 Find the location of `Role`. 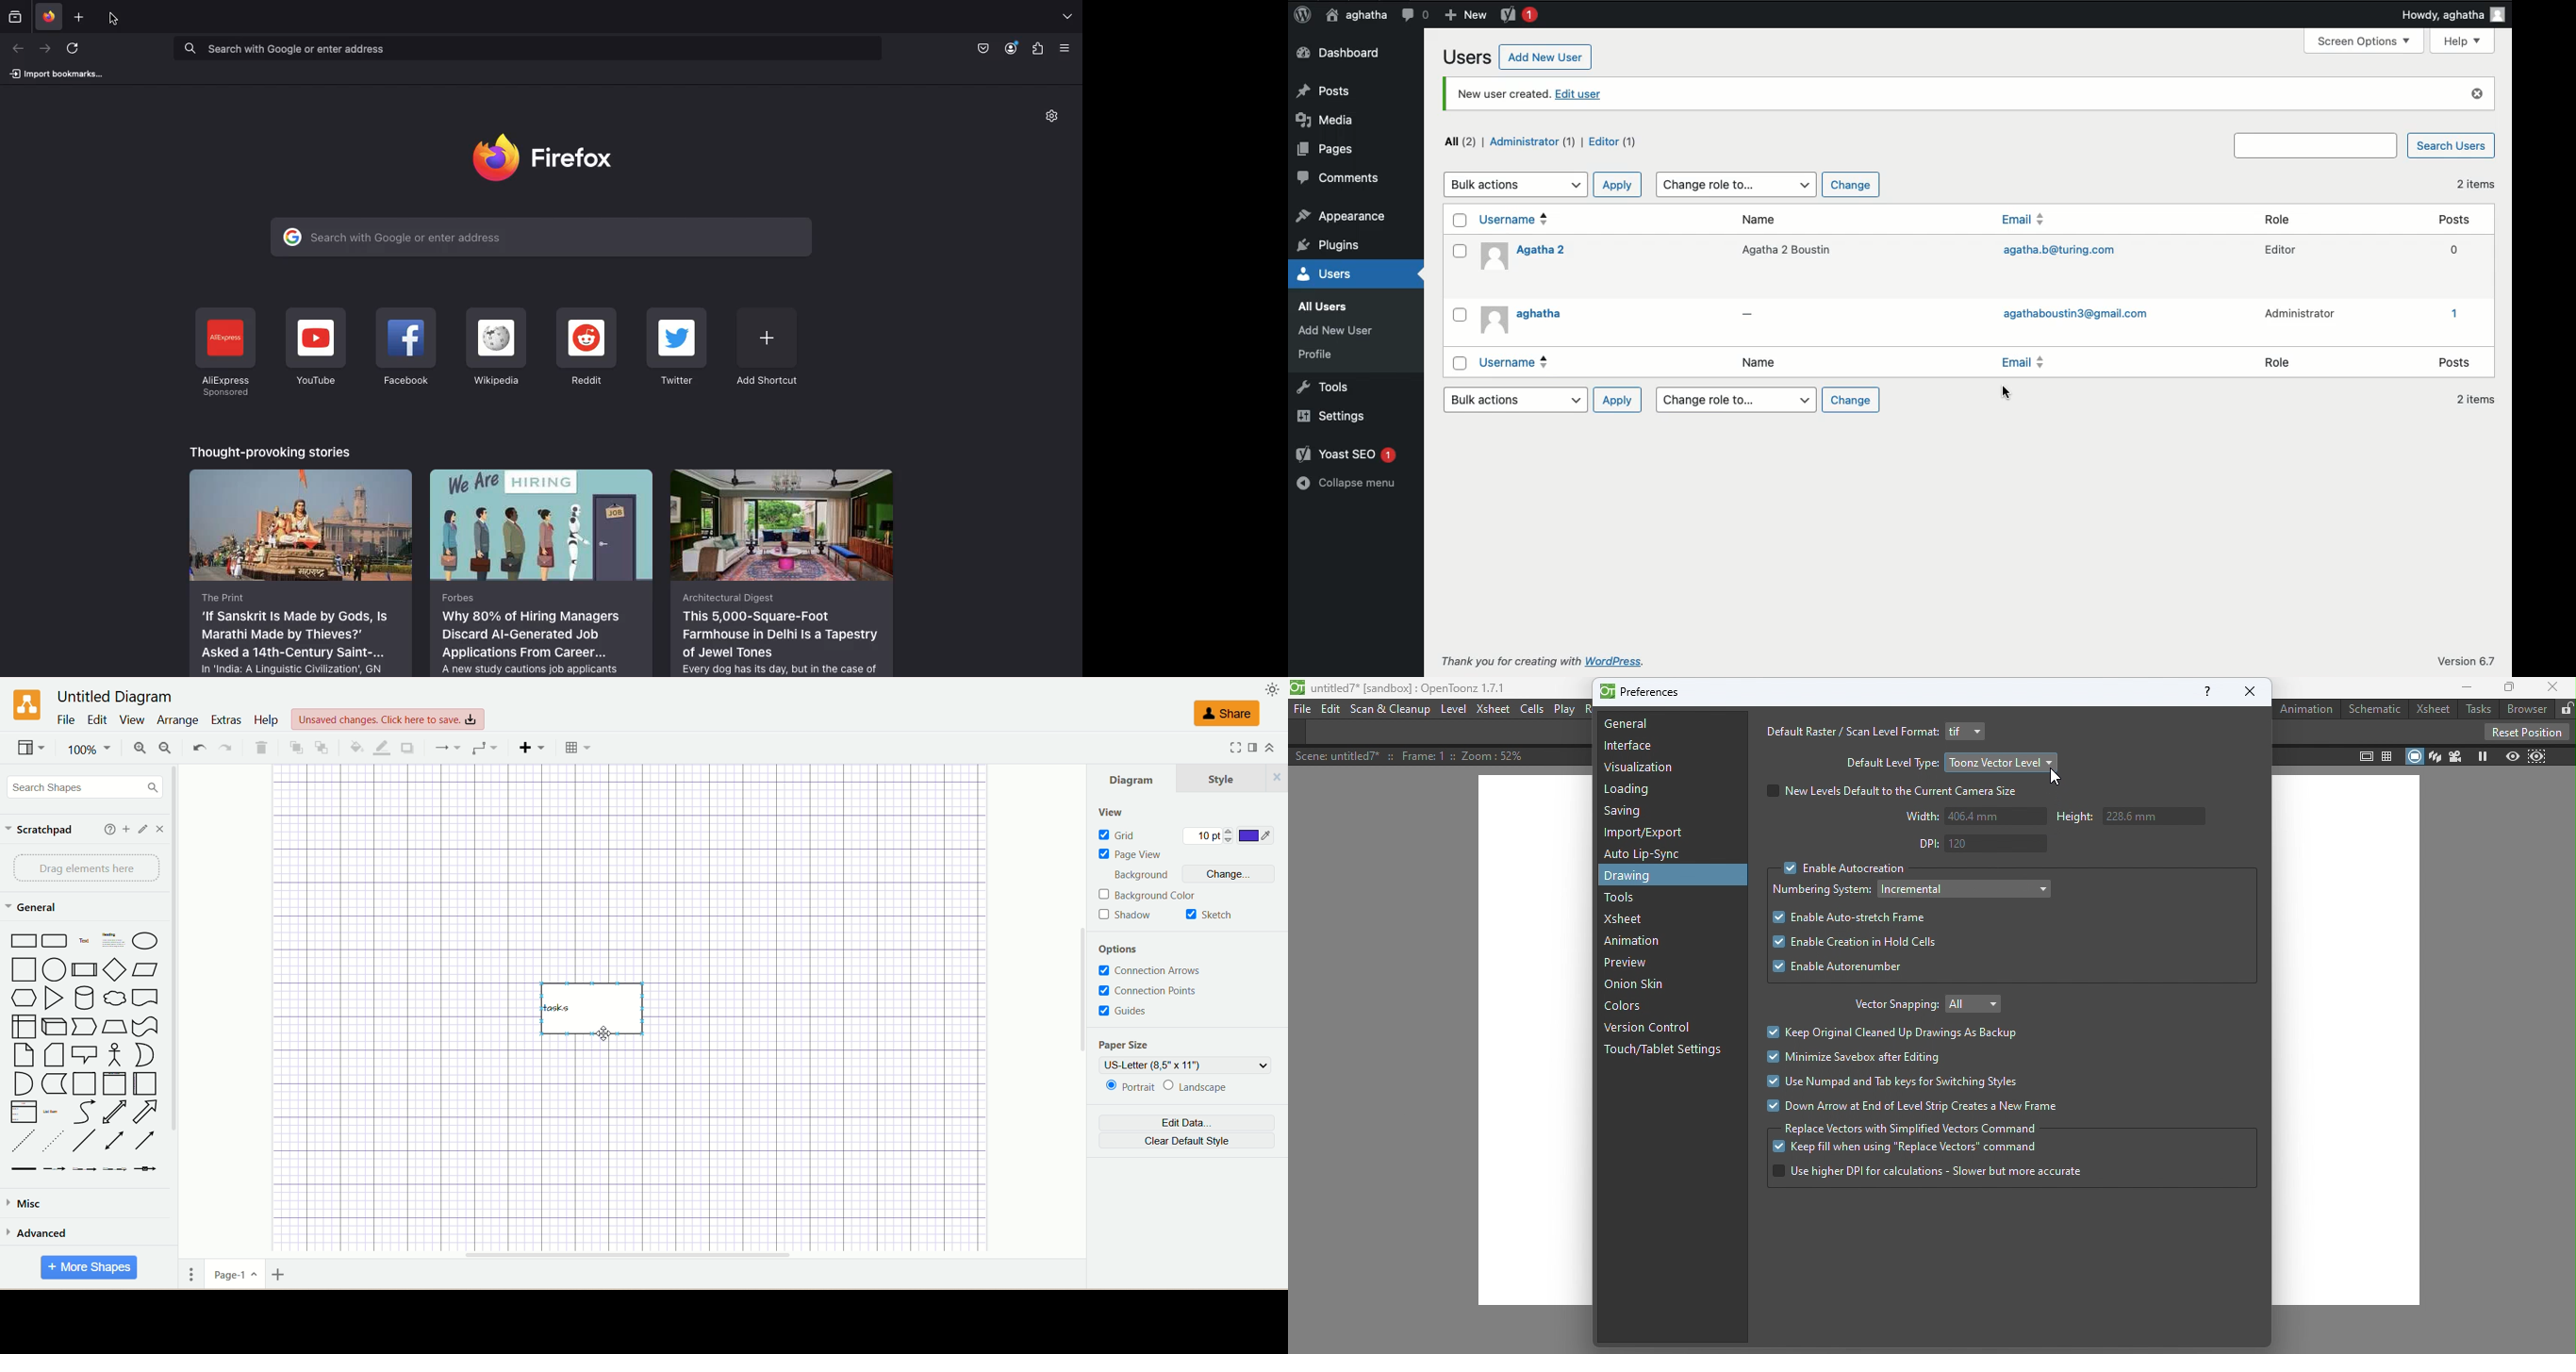

Role is located at coordinates (2278, 365).